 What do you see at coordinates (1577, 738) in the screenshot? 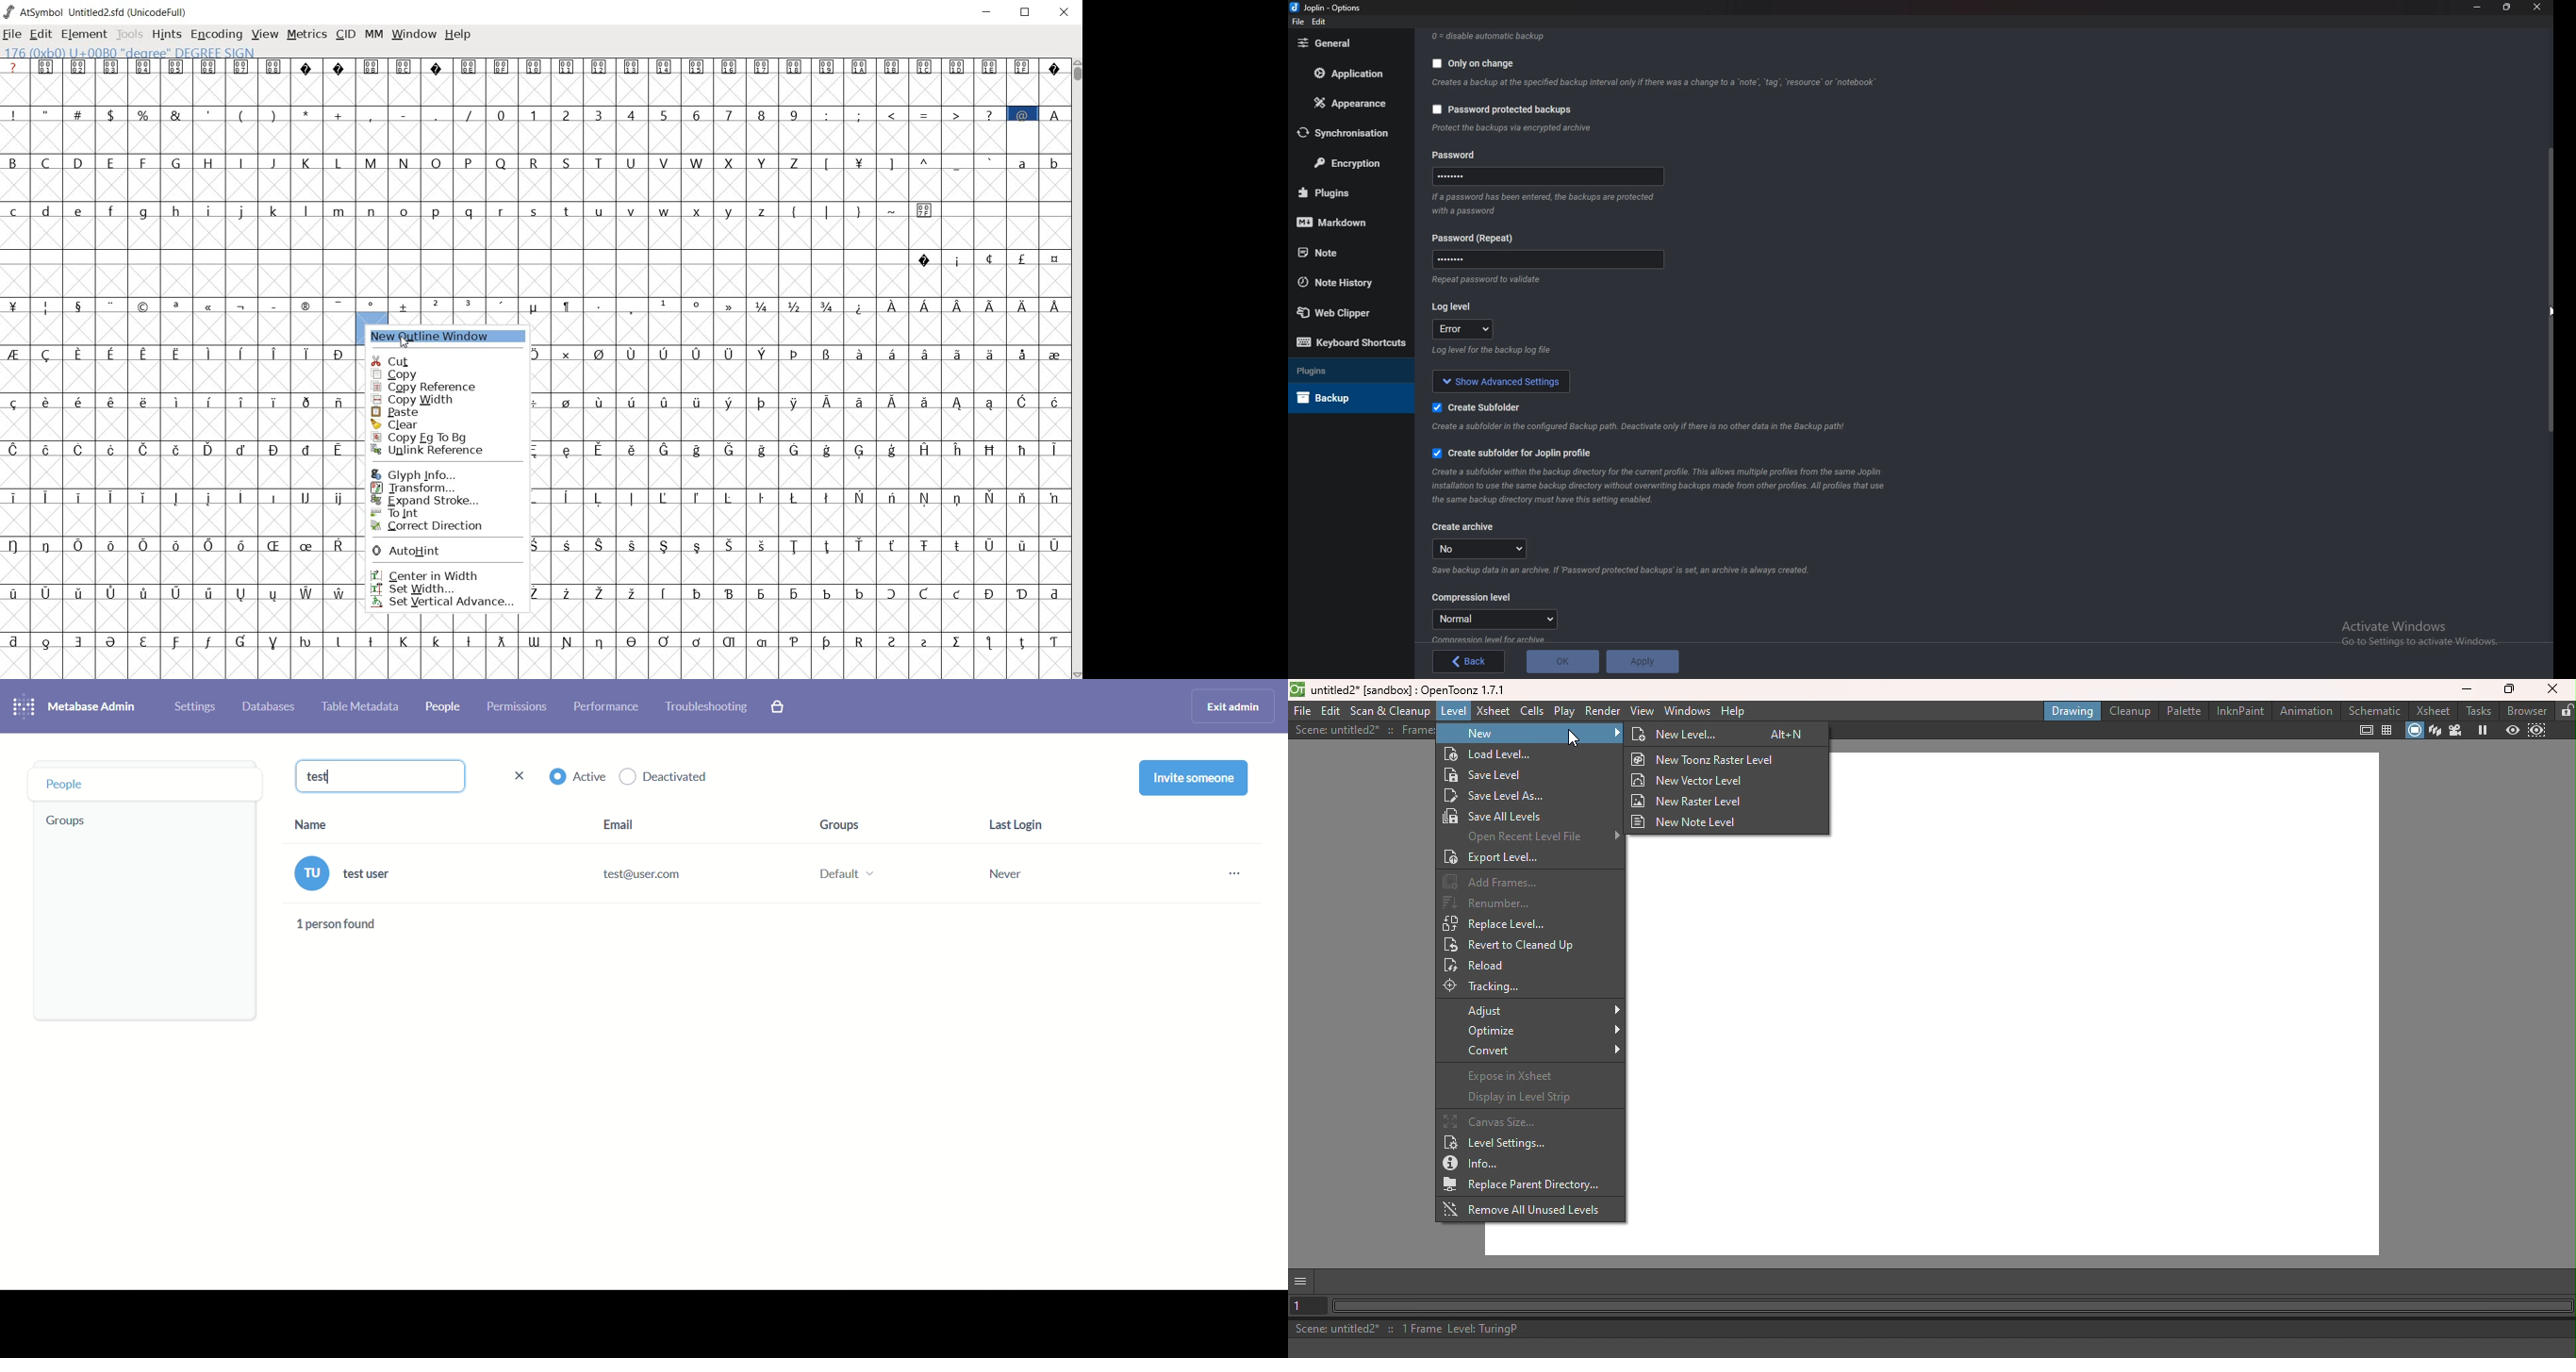
I see `cursor` at bounding box center [1577, 738].